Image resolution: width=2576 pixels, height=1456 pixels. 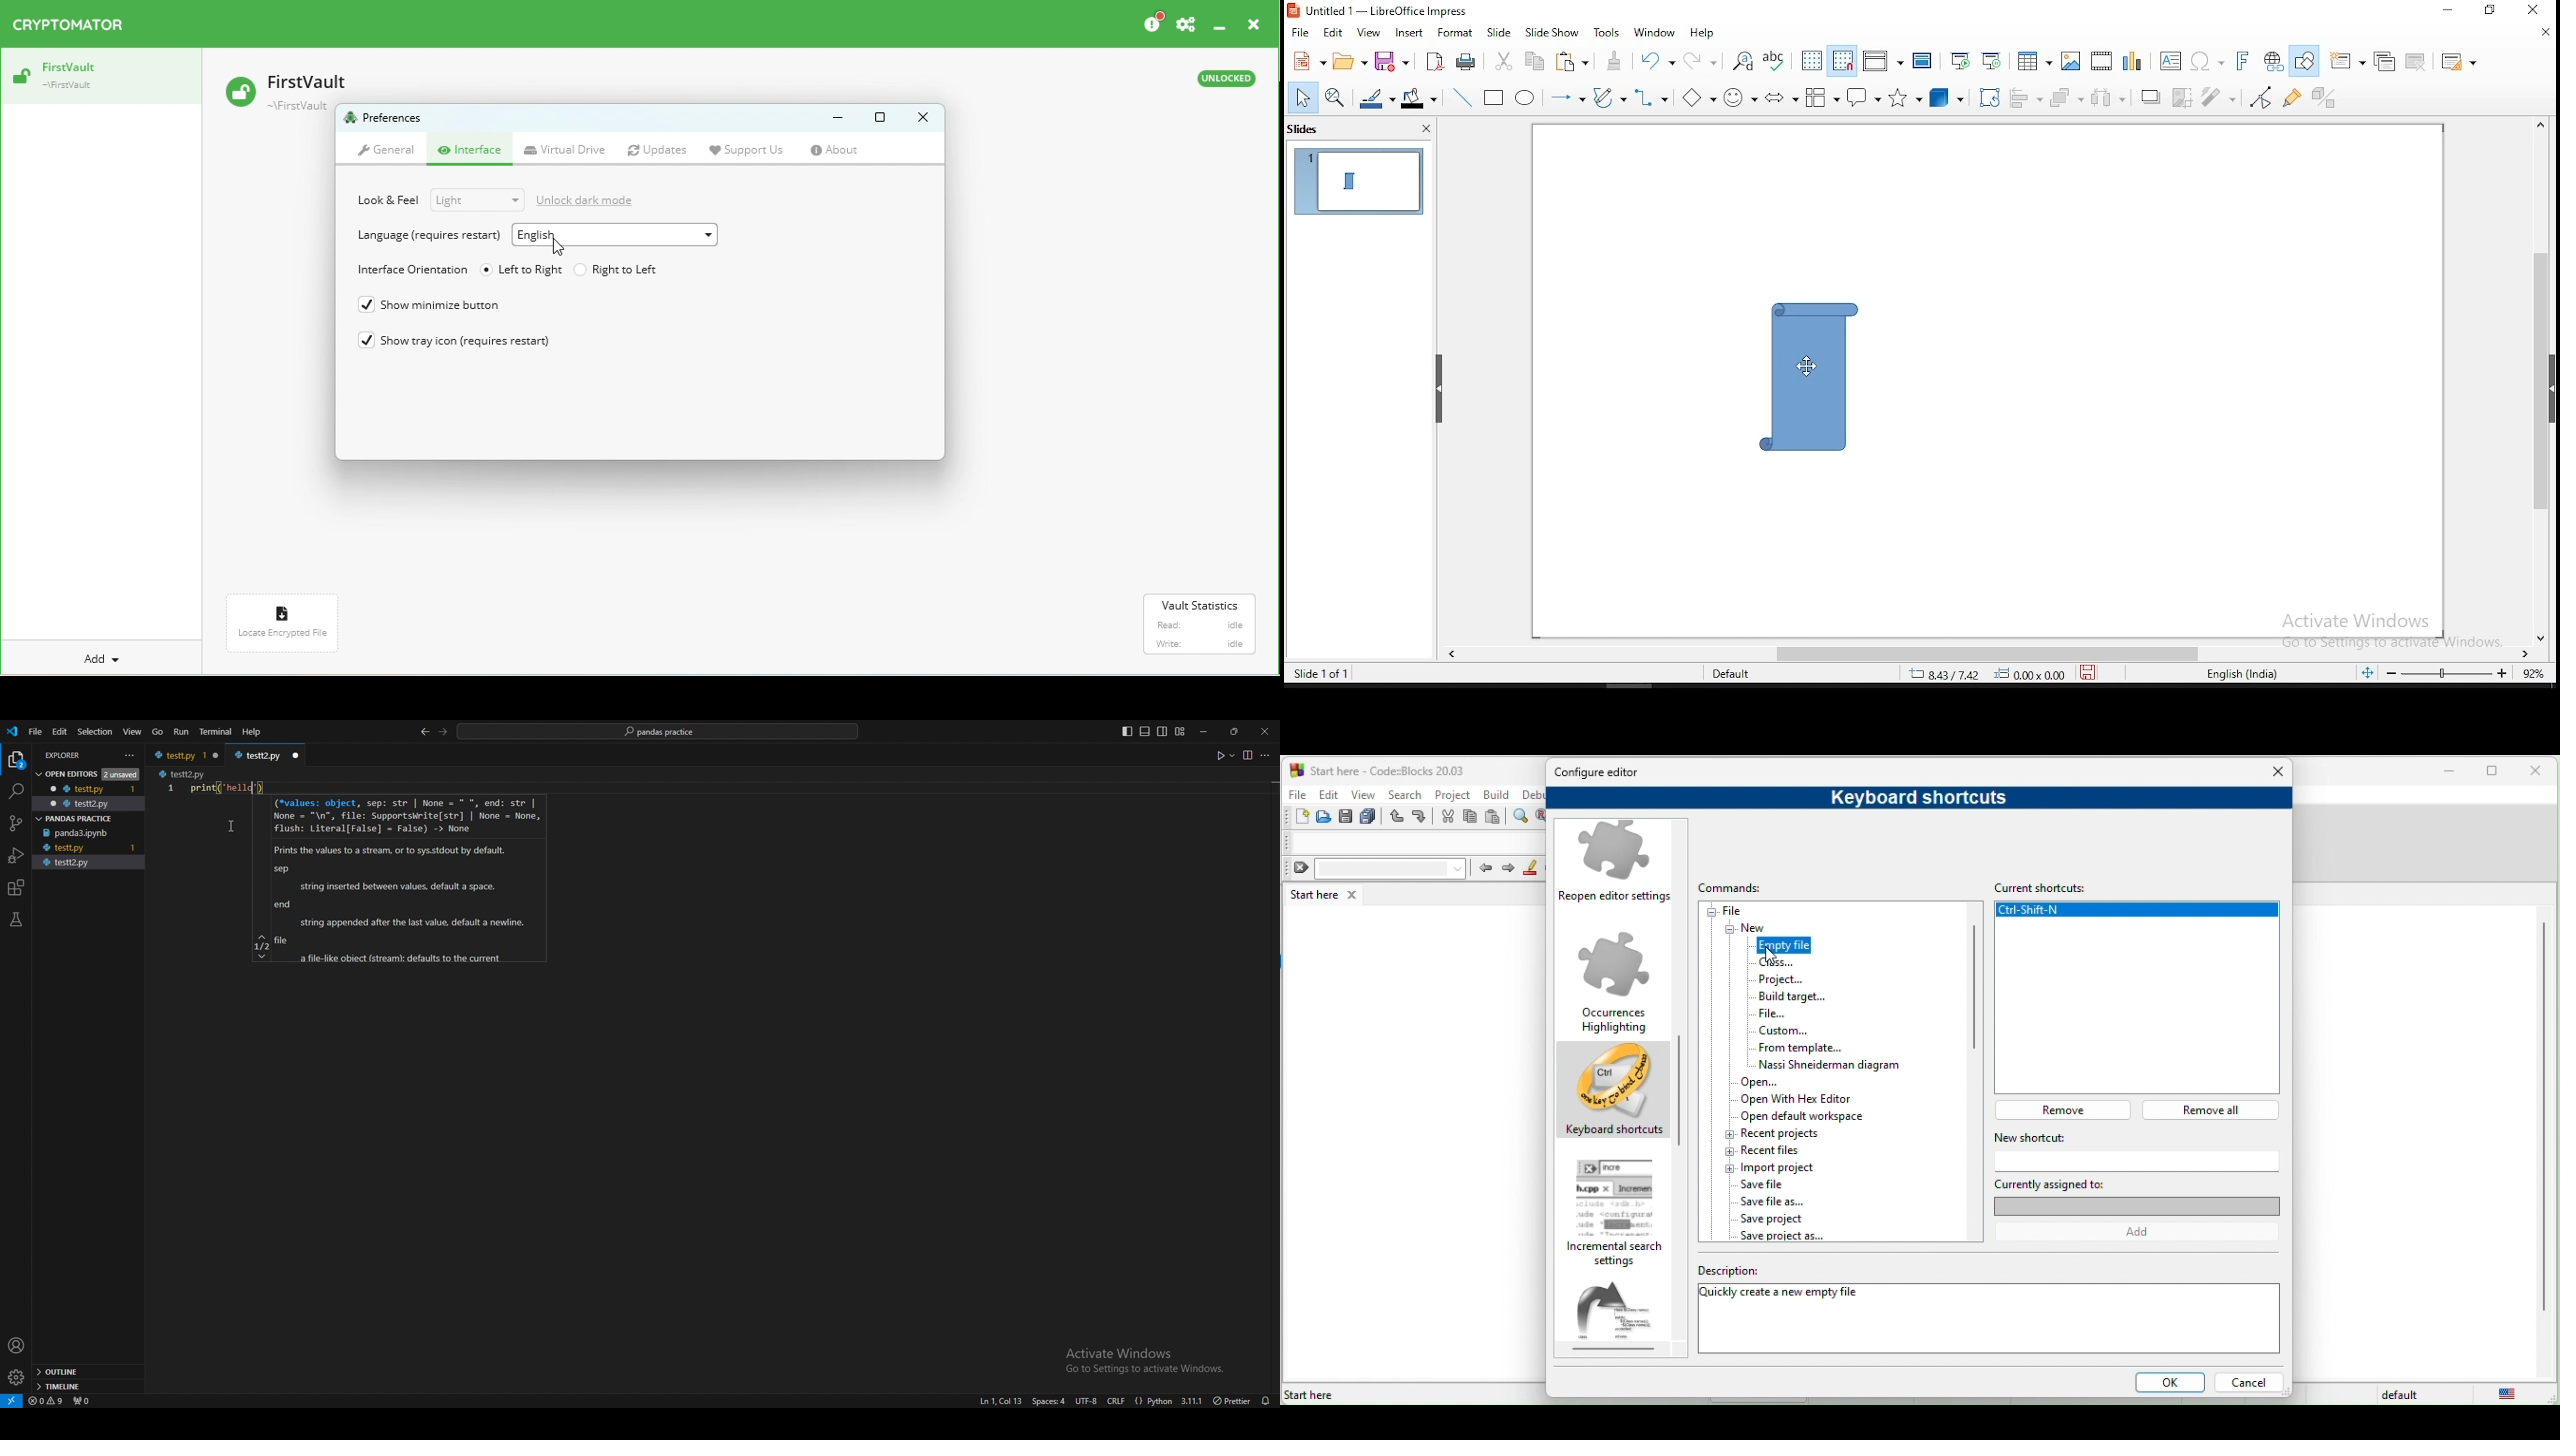 What do you see at coordinates (2068, 1109) in the screenshot?
I see `remove` at bounding box center [2068, 1109].